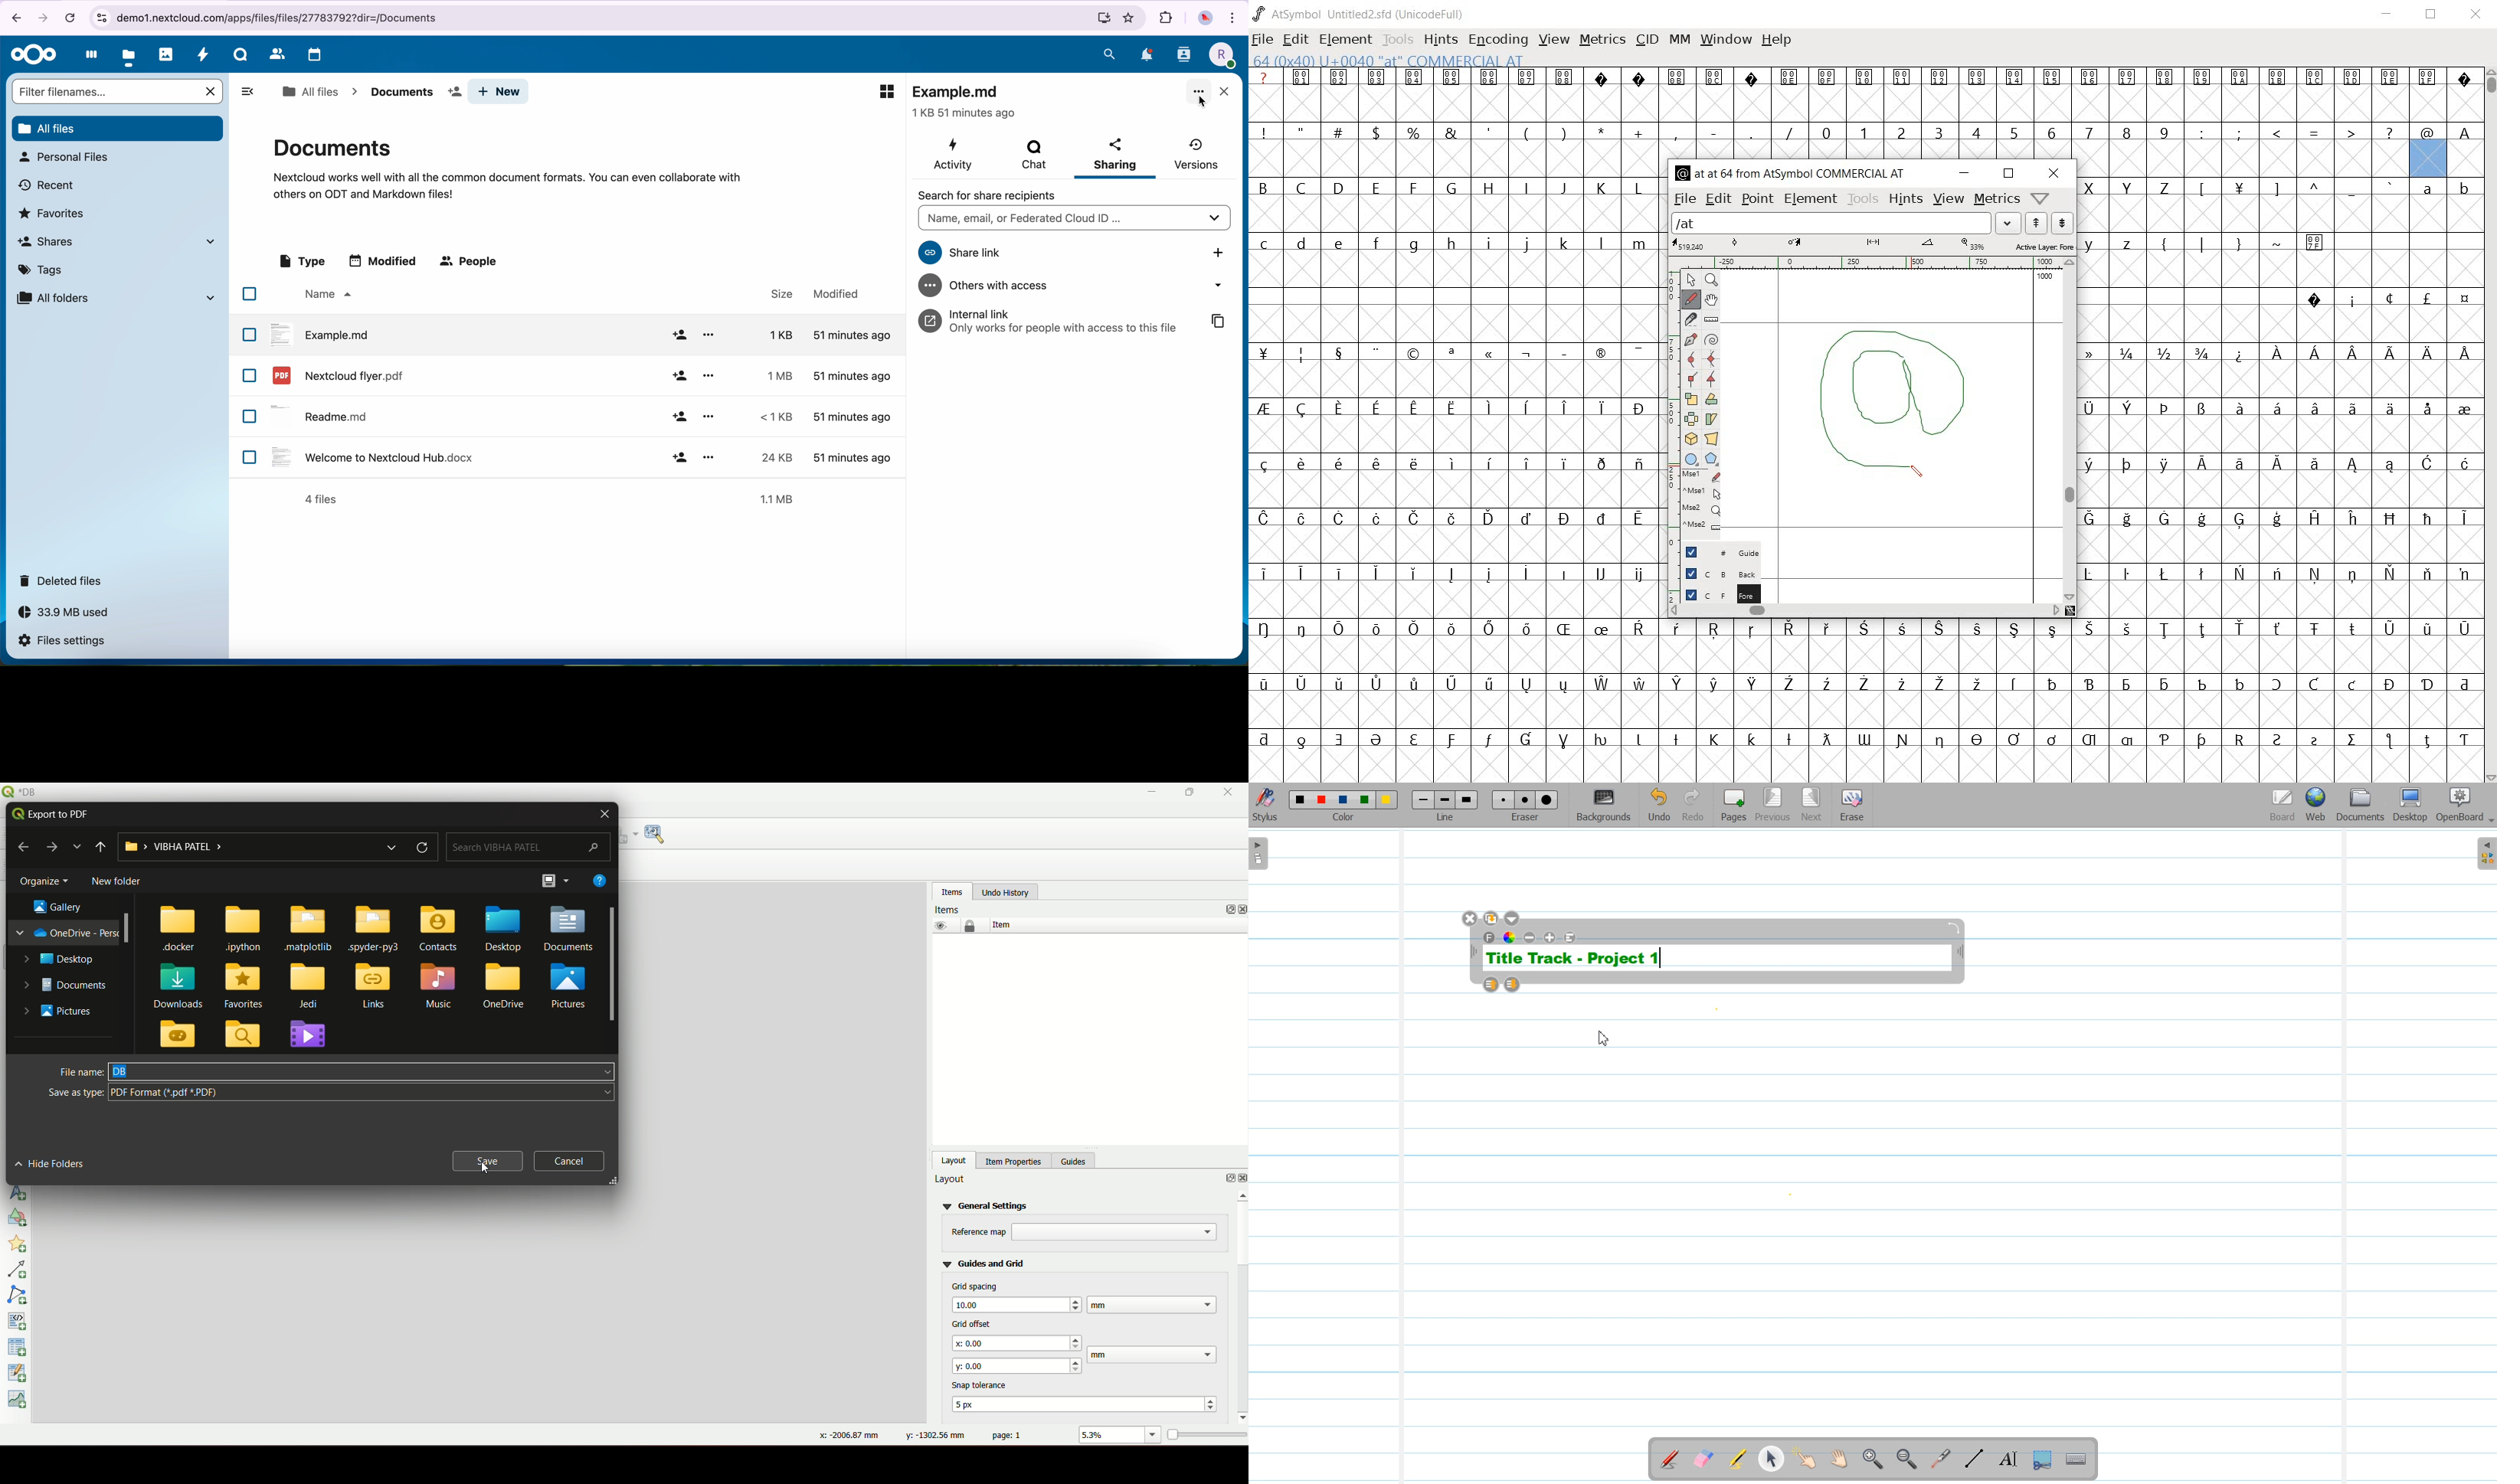  I want to click on modified, so click(852, 418).